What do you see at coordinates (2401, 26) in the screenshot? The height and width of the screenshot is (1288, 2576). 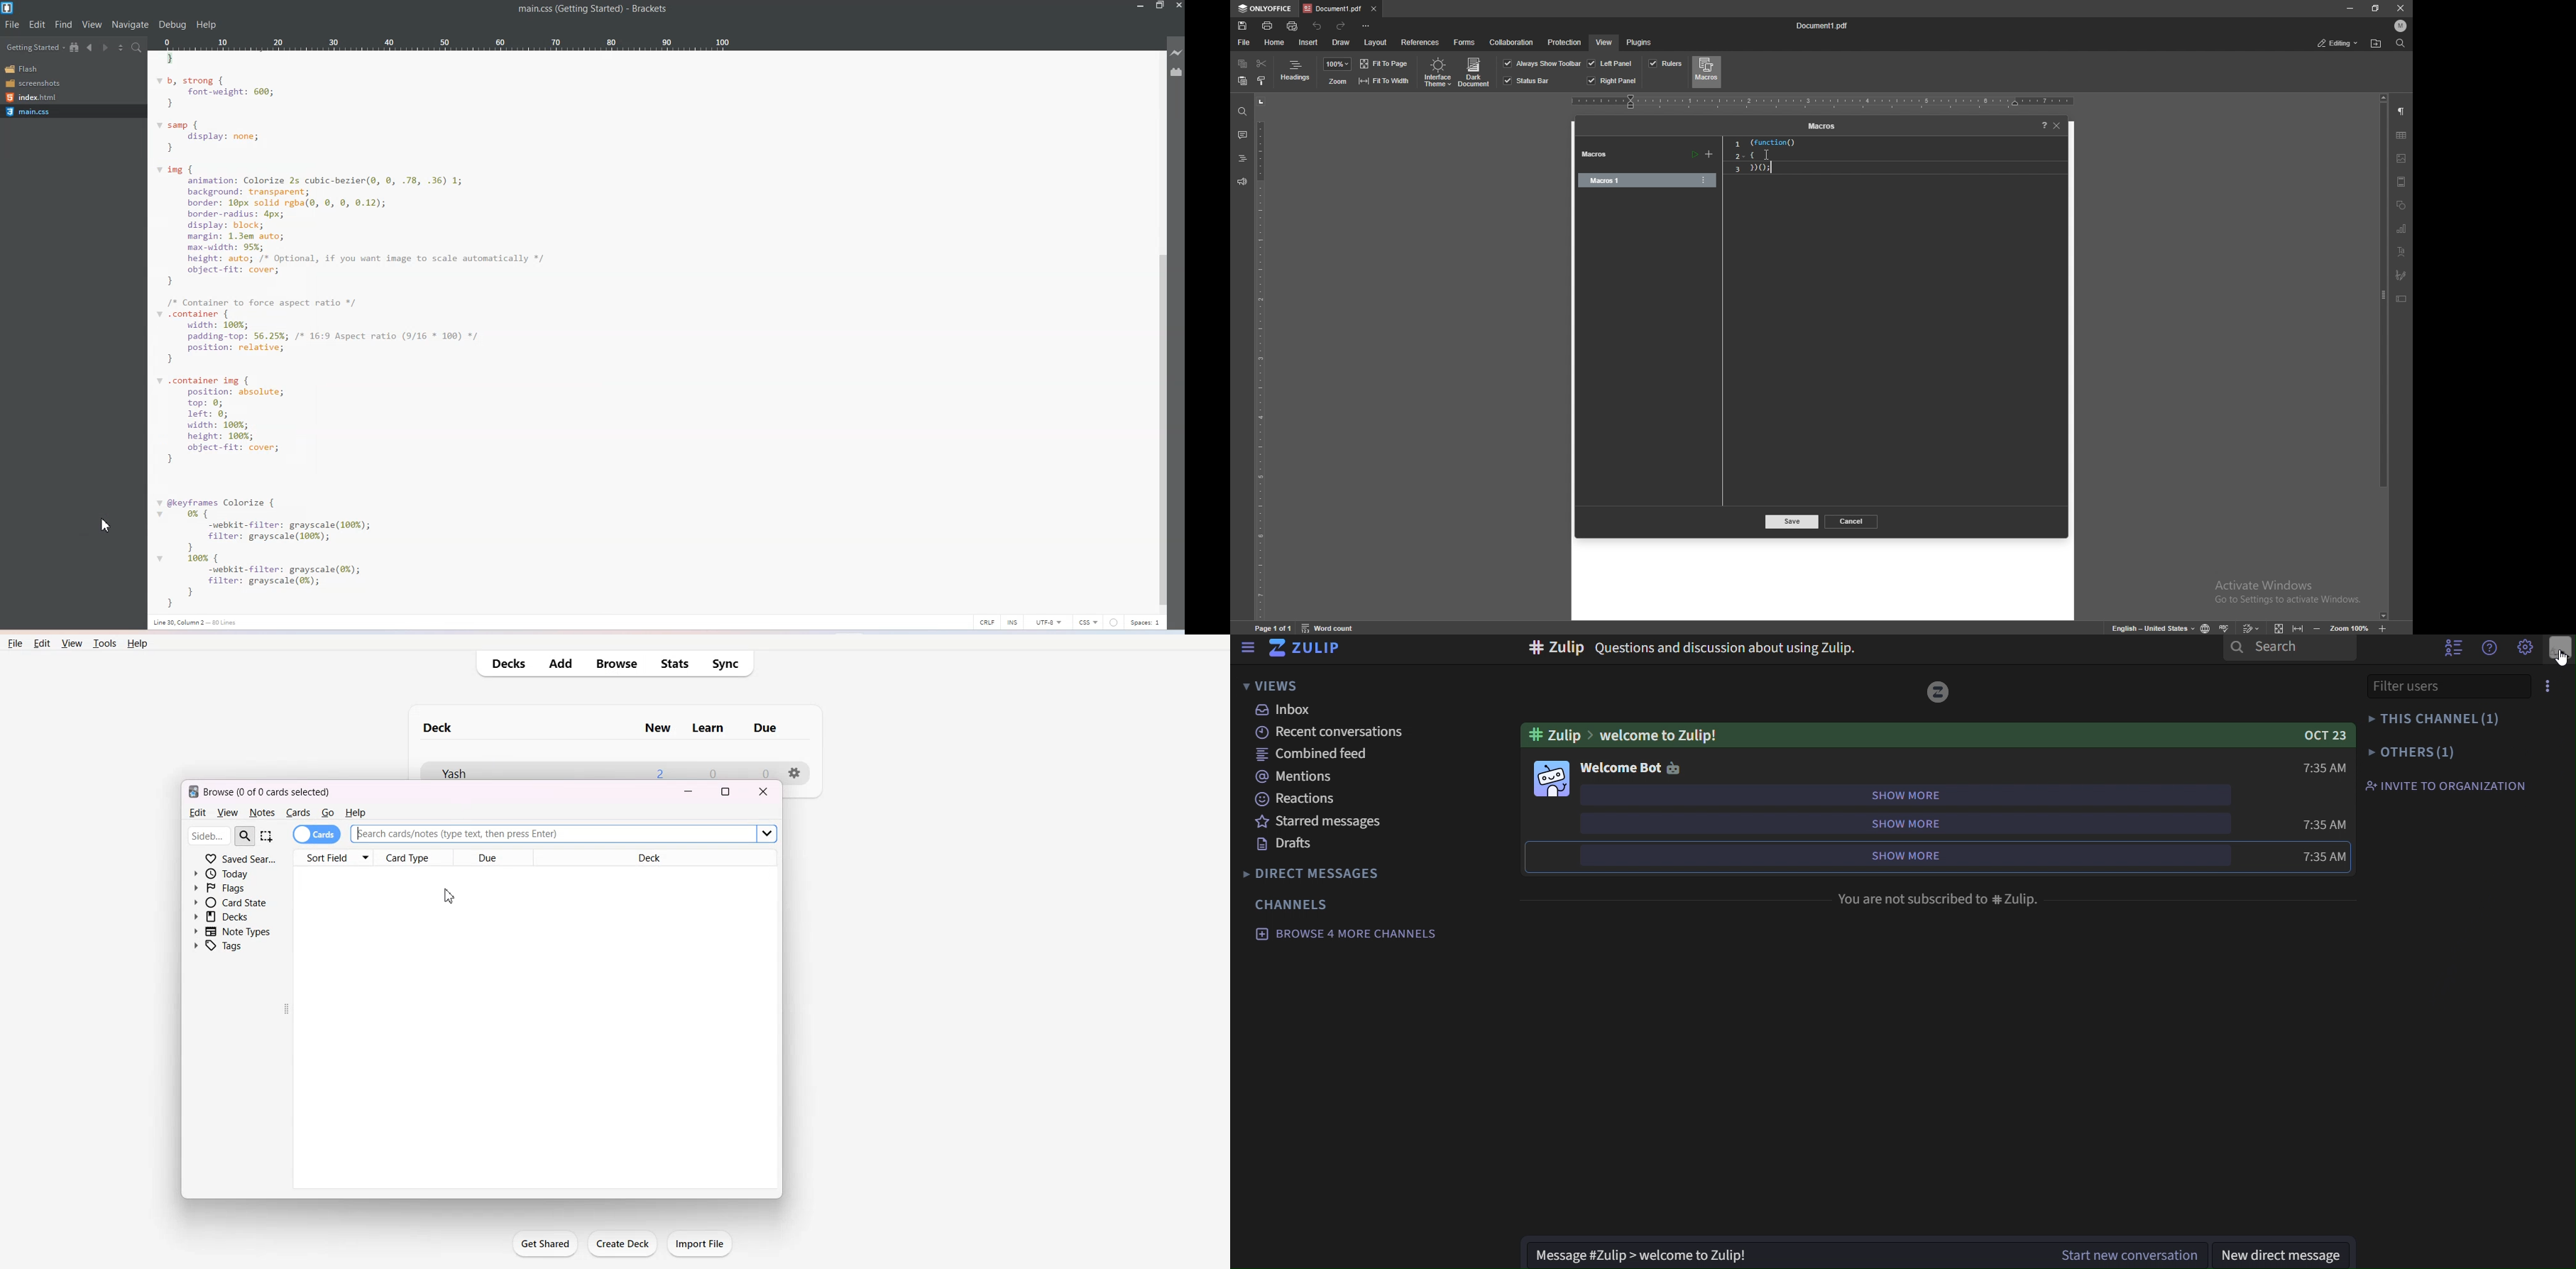 I see `profile` at bounding box center [2401, 26].